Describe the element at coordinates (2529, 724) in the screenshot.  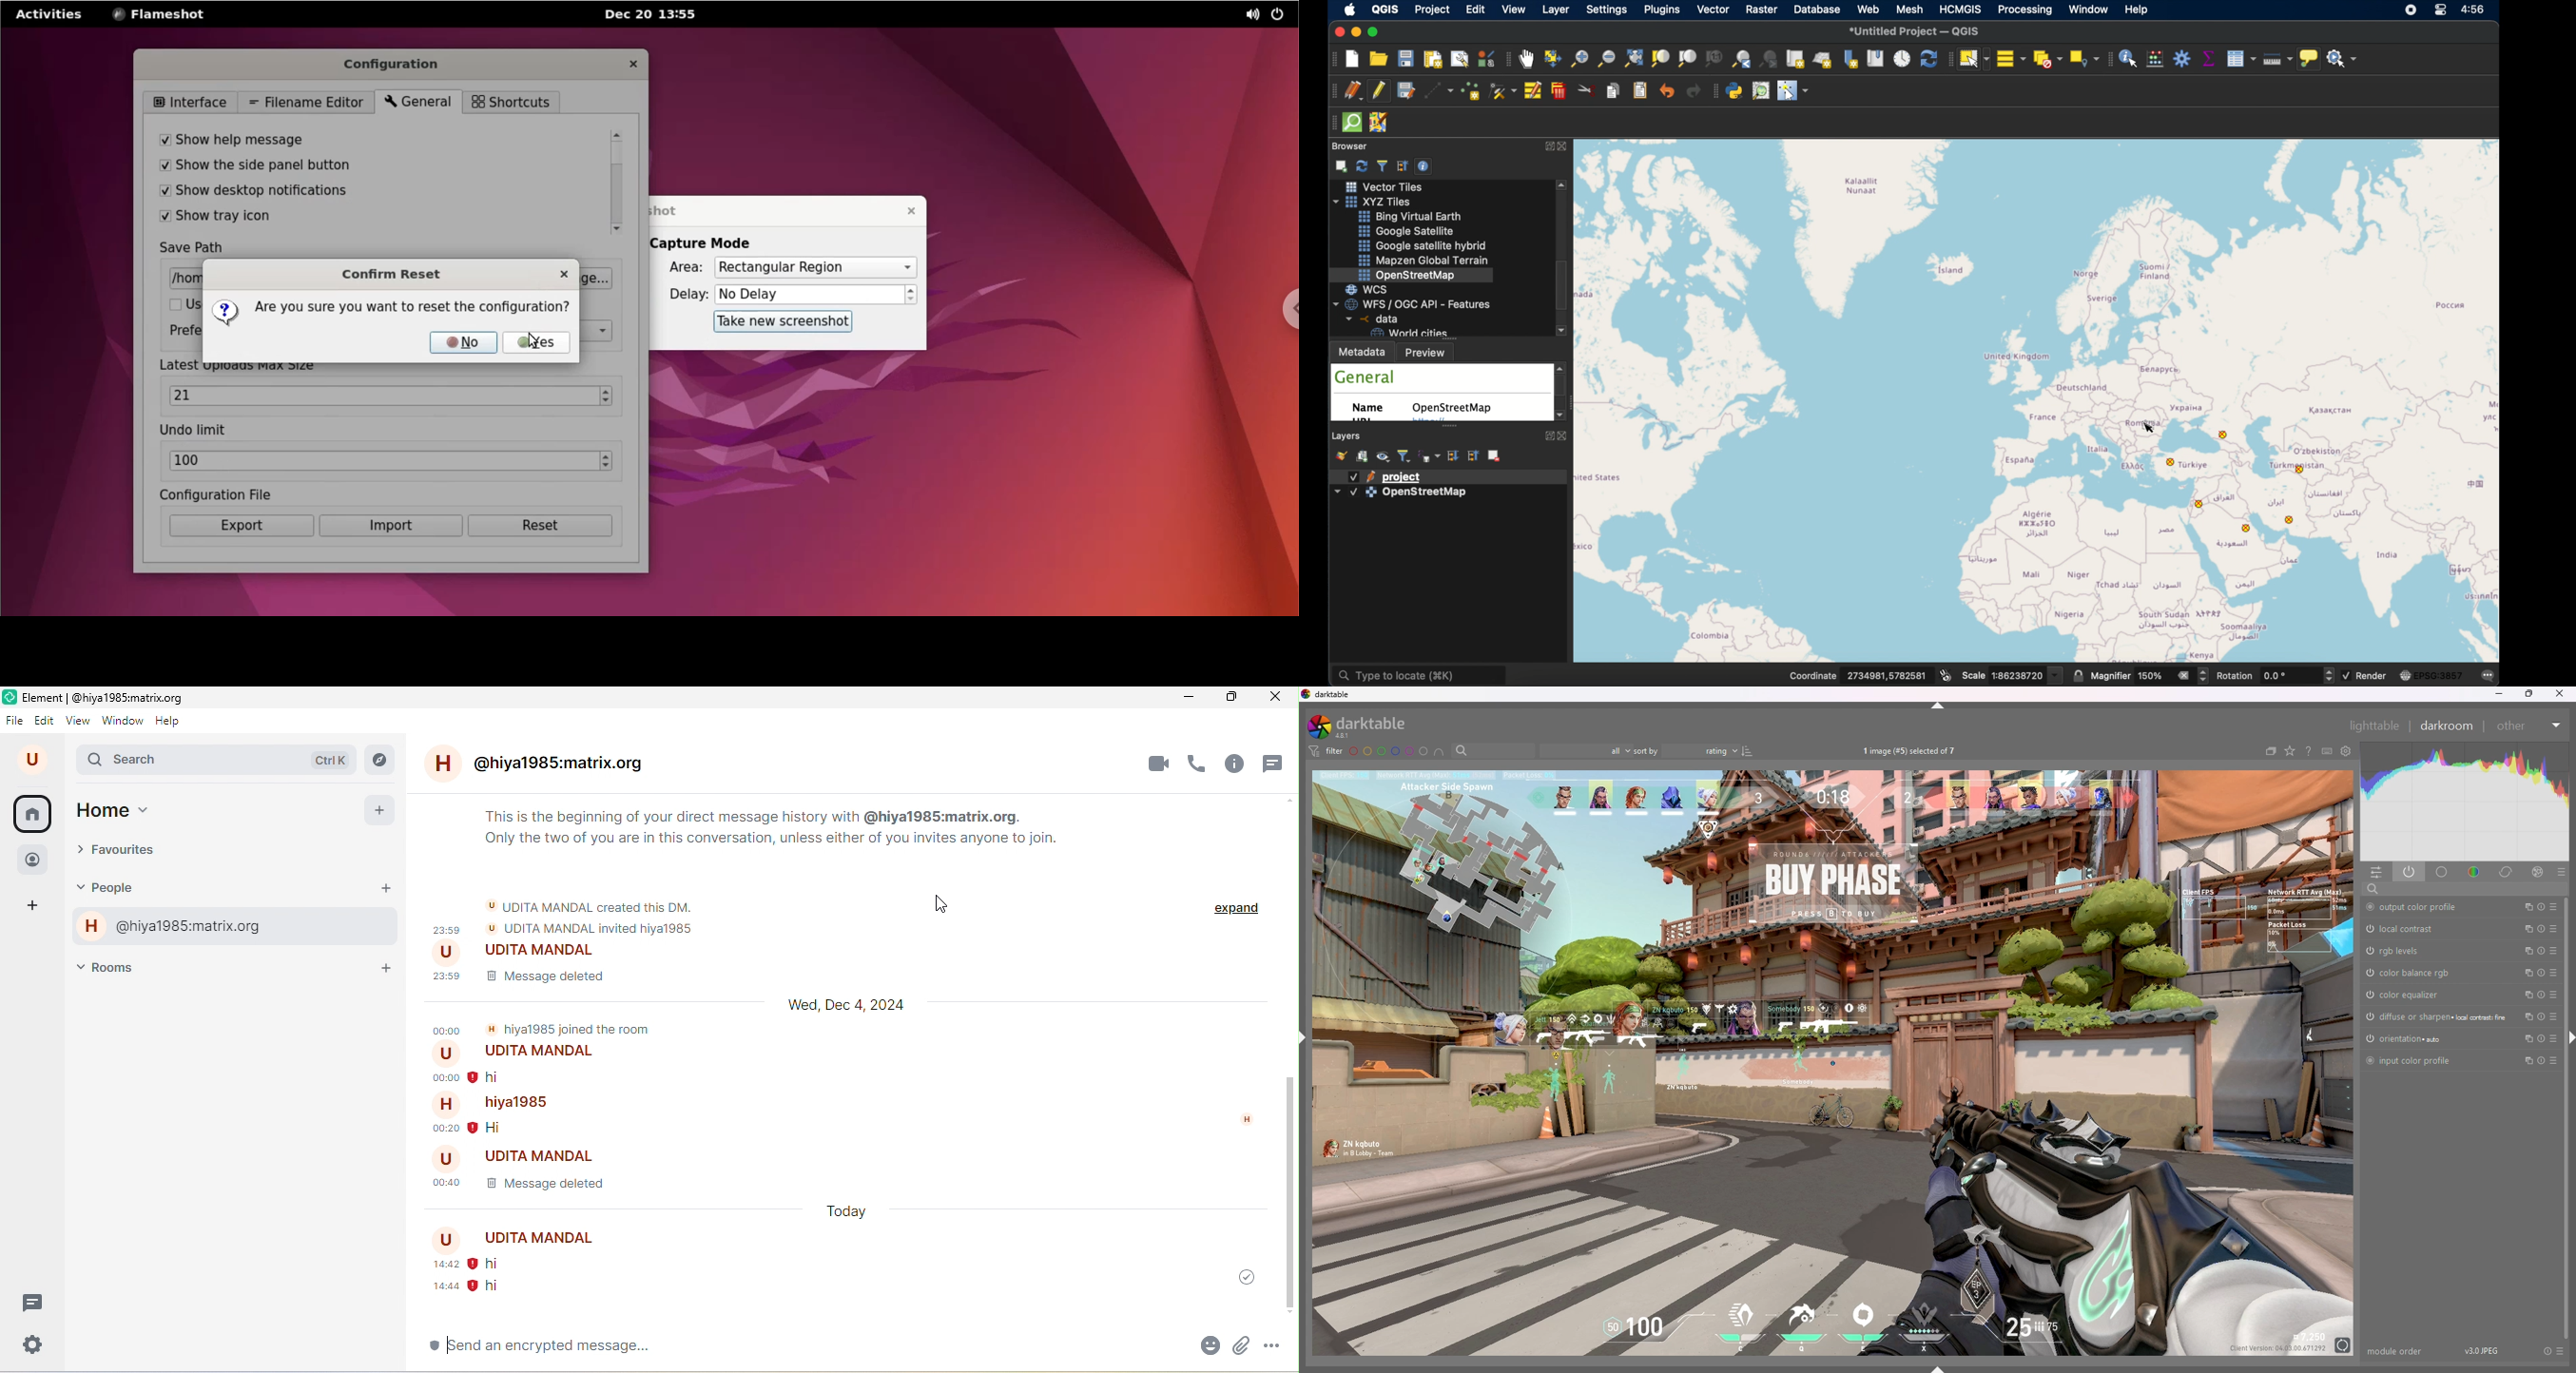
I see `other` at that location.